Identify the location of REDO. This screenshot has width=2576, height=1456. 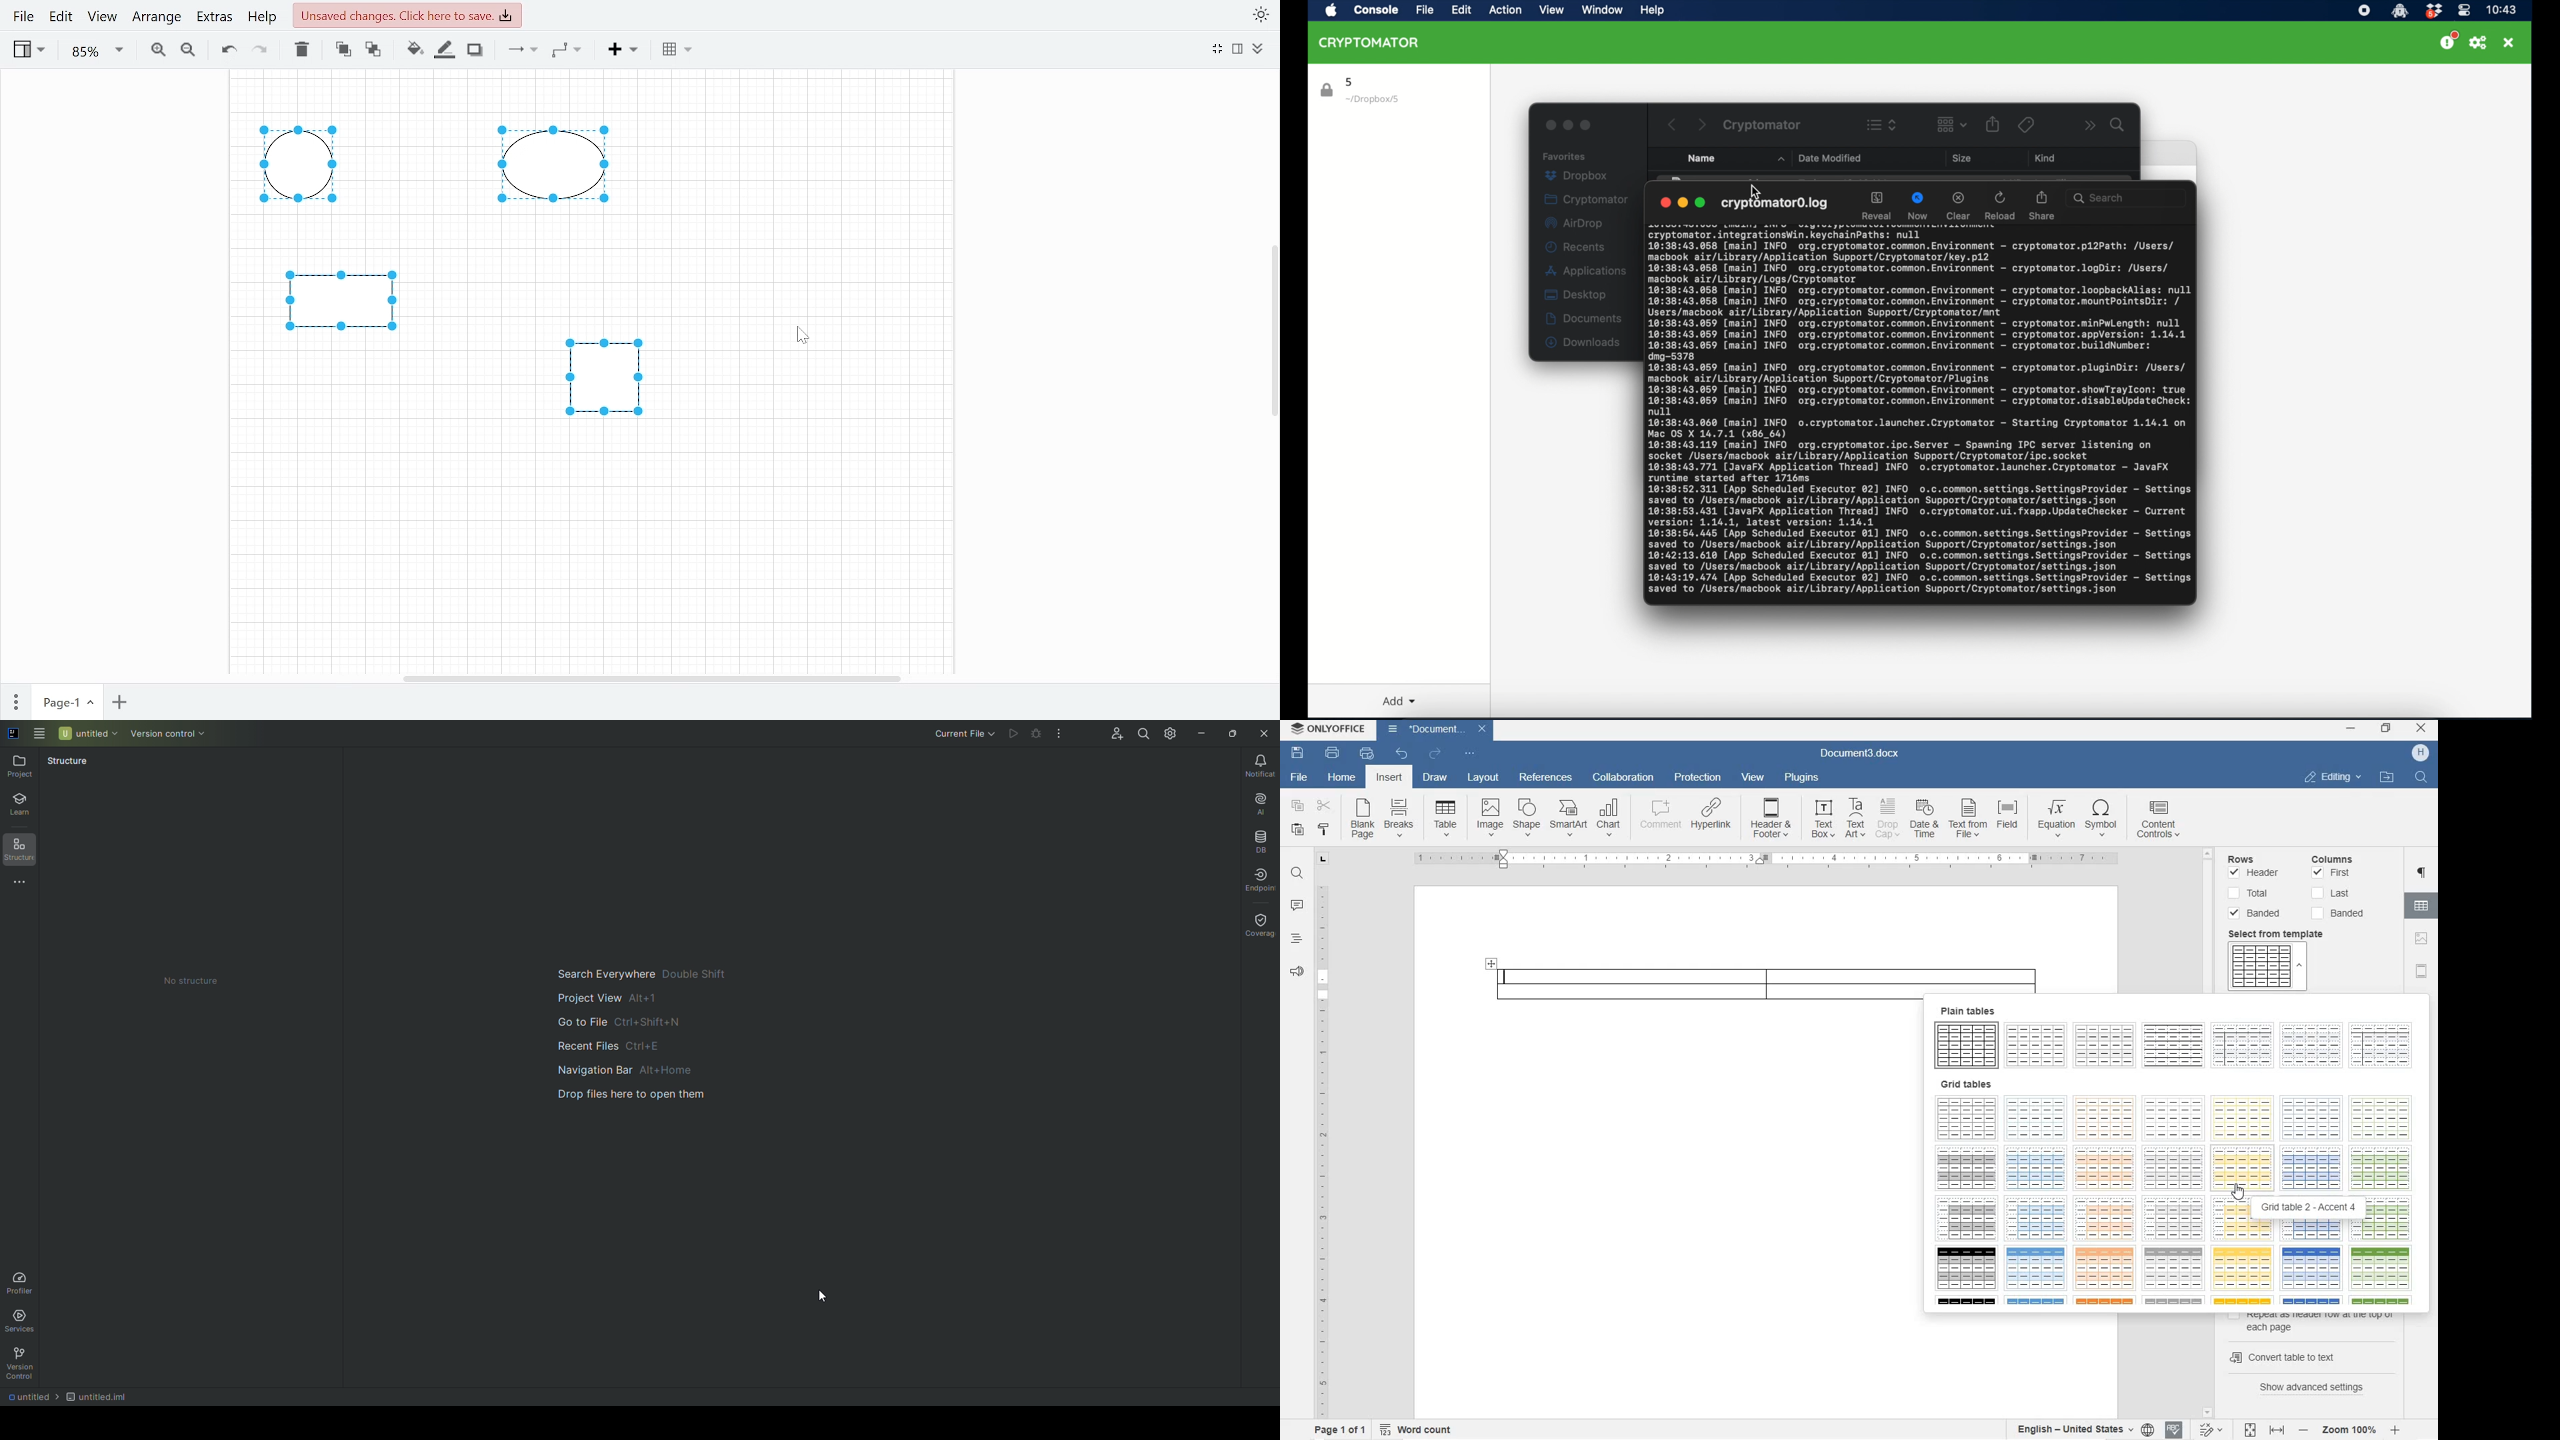
(1434, 753).